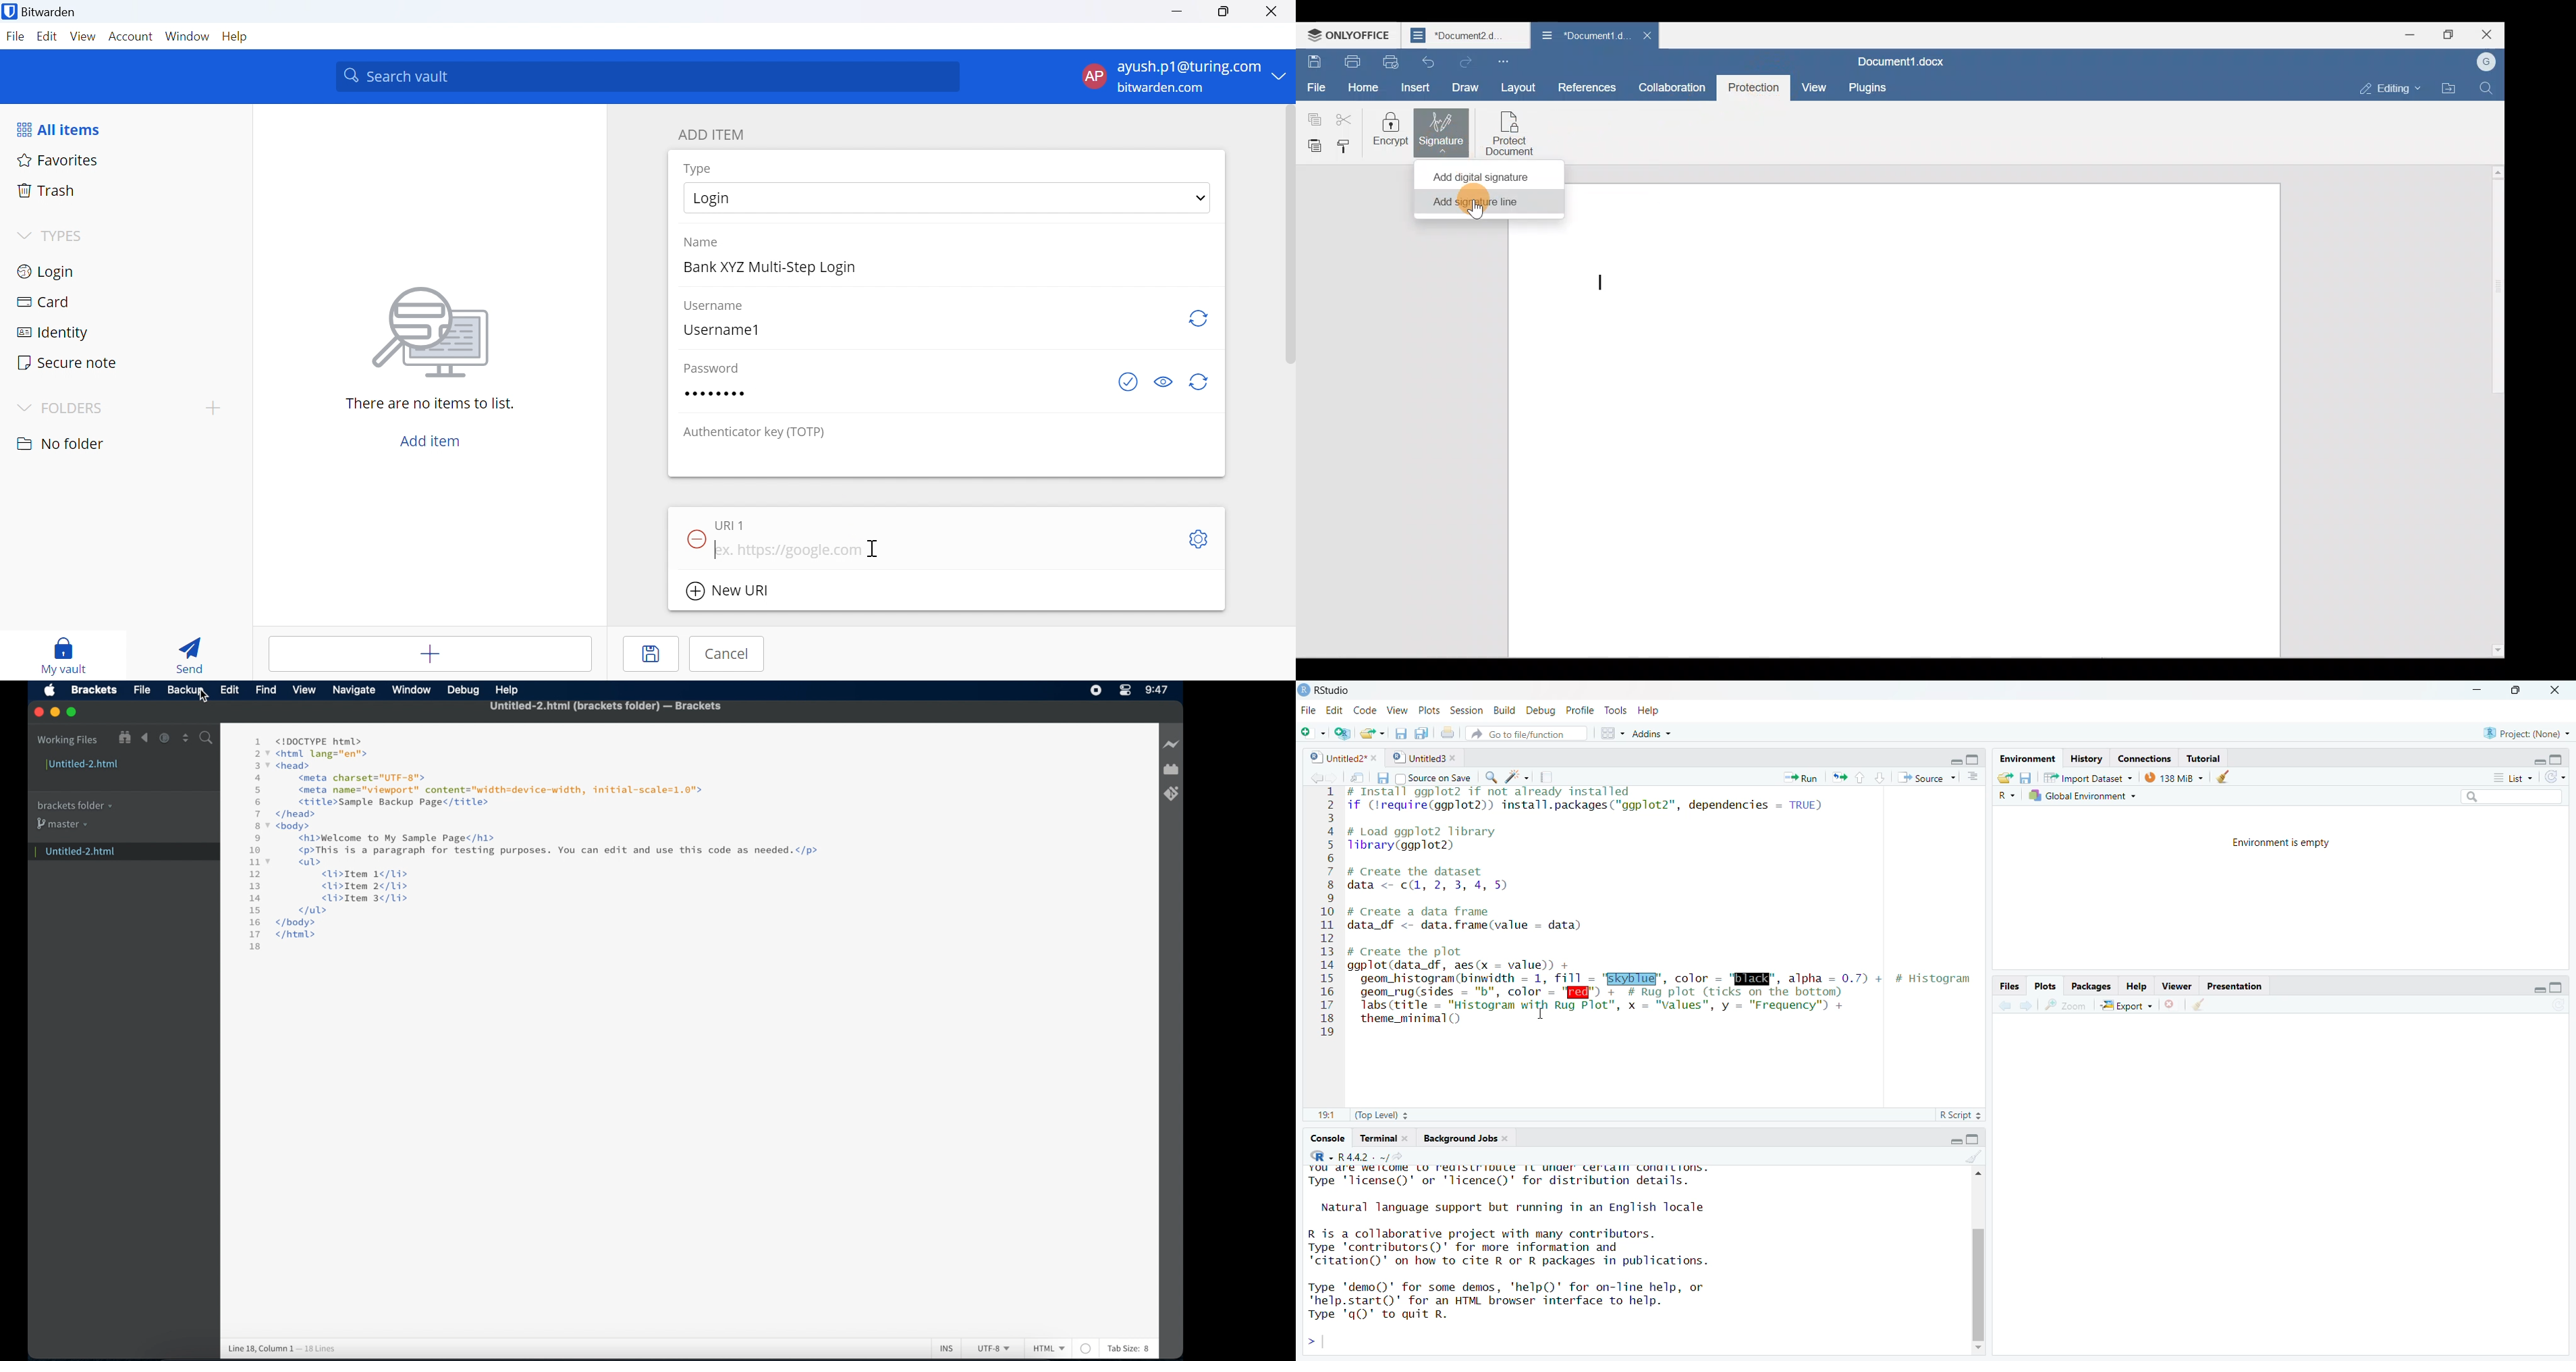  I want to click on edit, so click(230, 690).